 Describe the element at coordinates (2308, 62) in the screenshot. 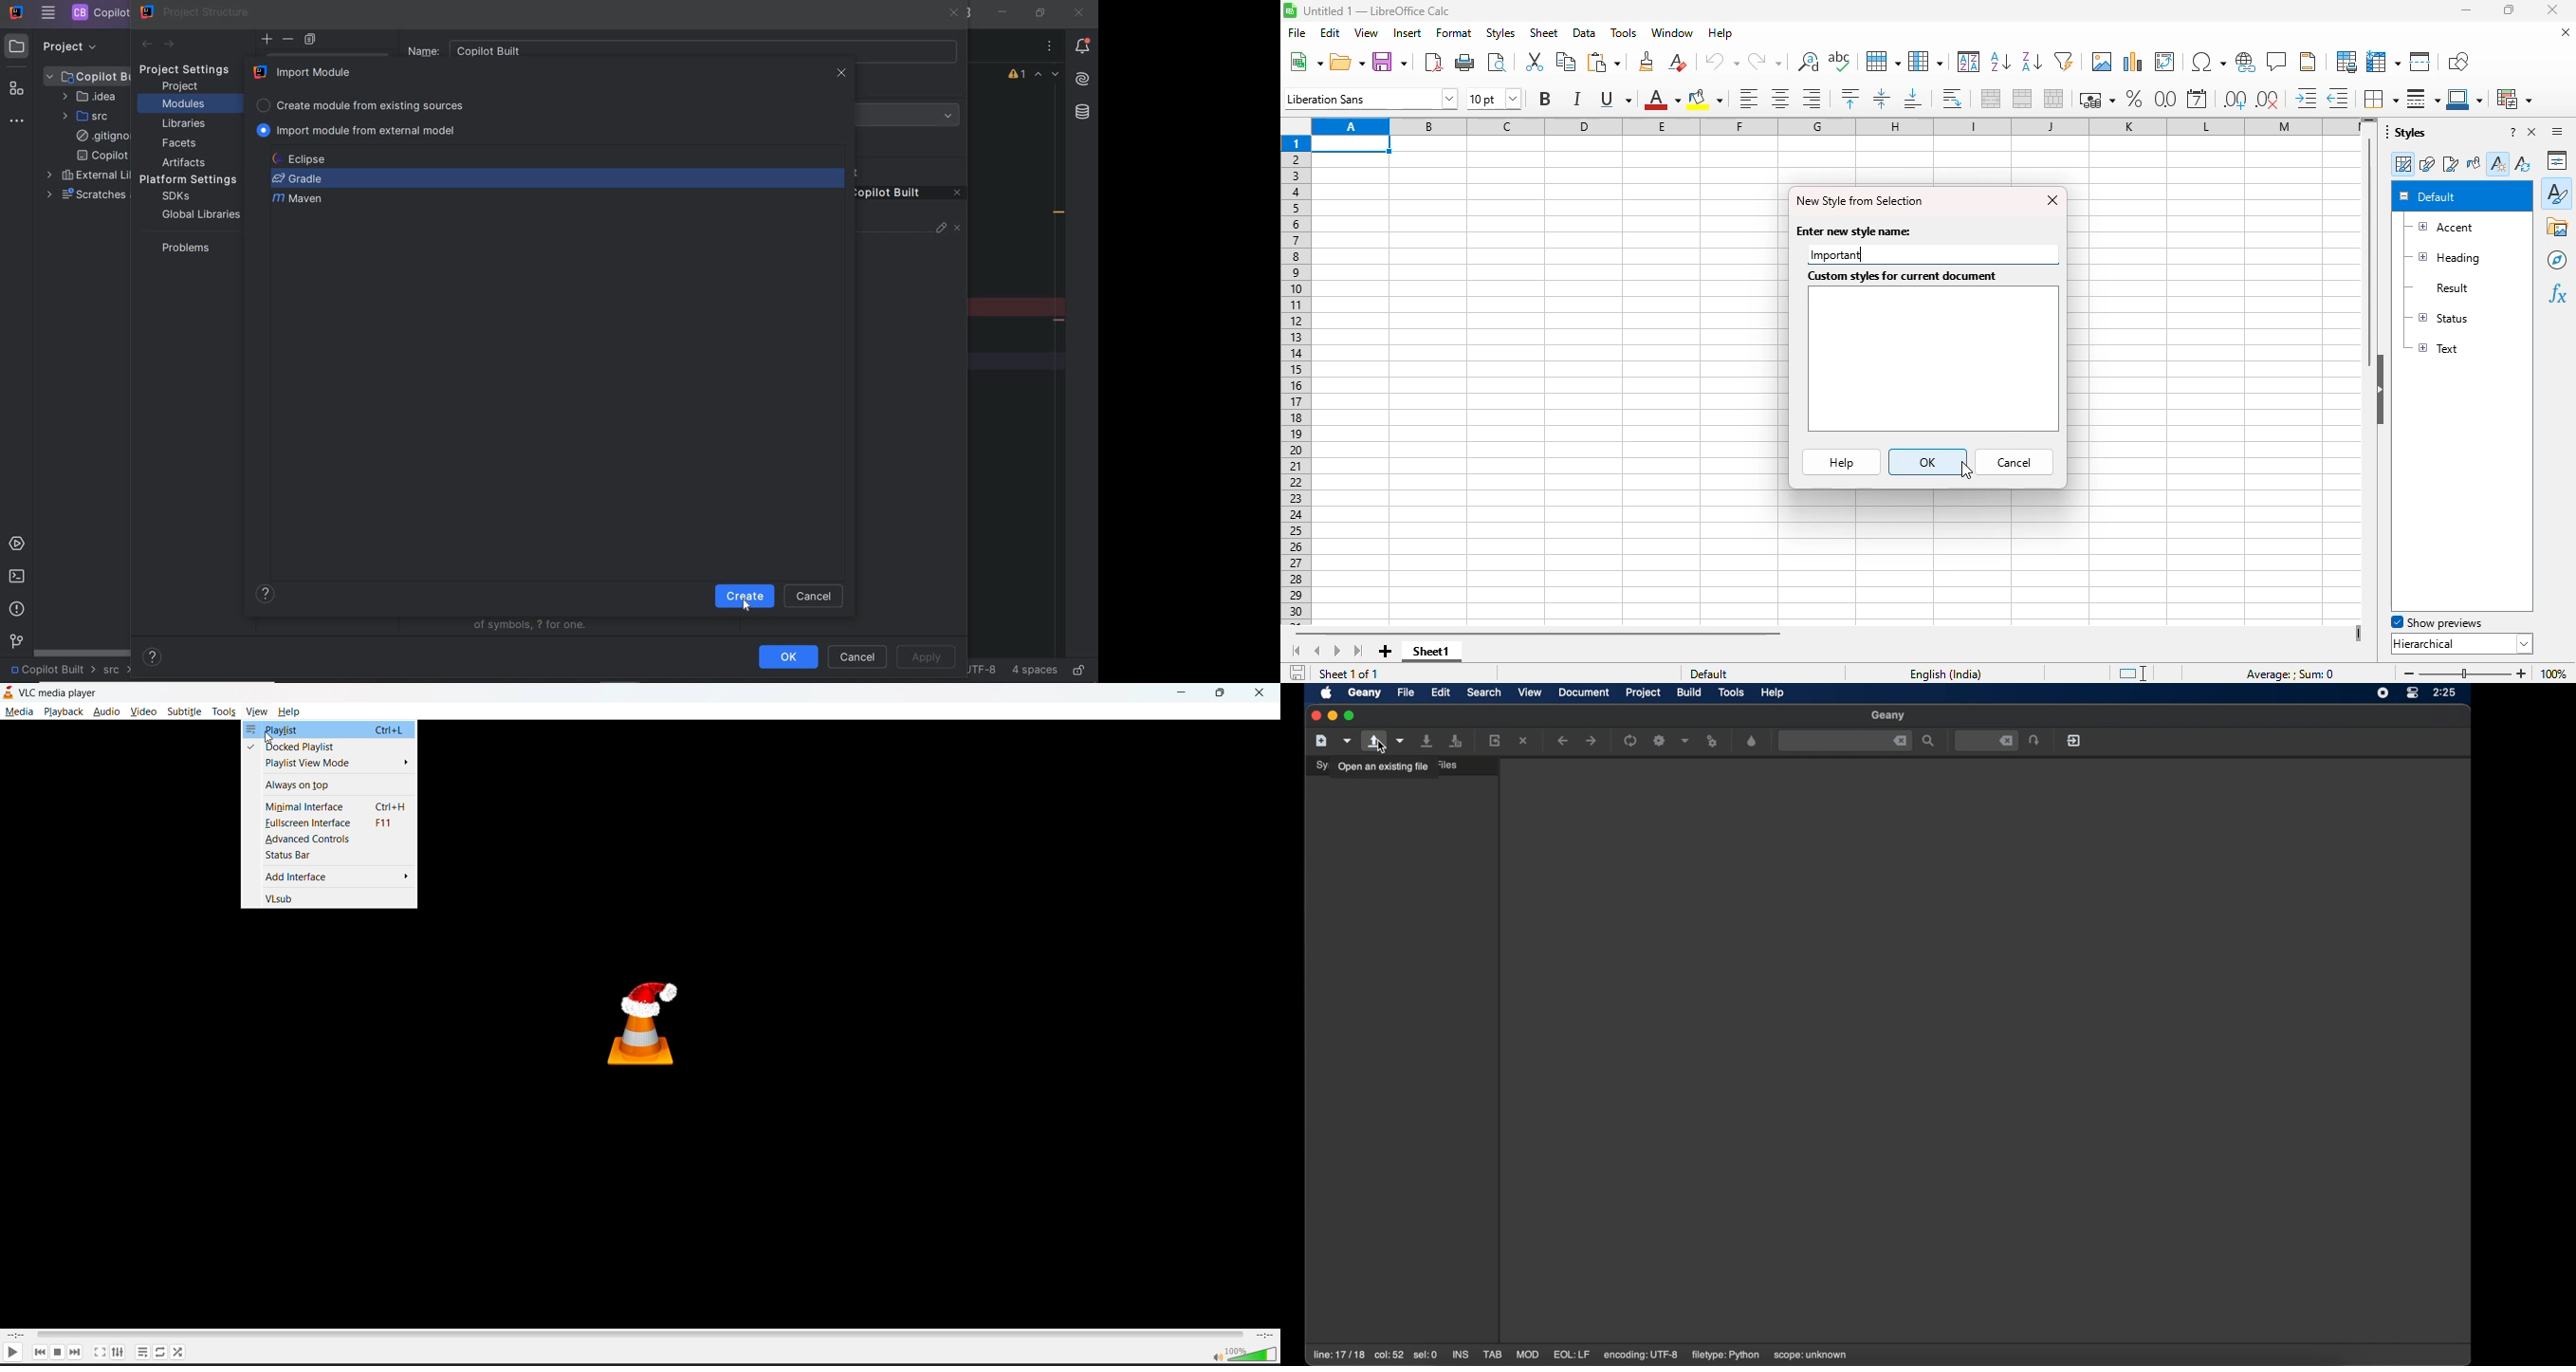

I see `headers and footers` at that location.